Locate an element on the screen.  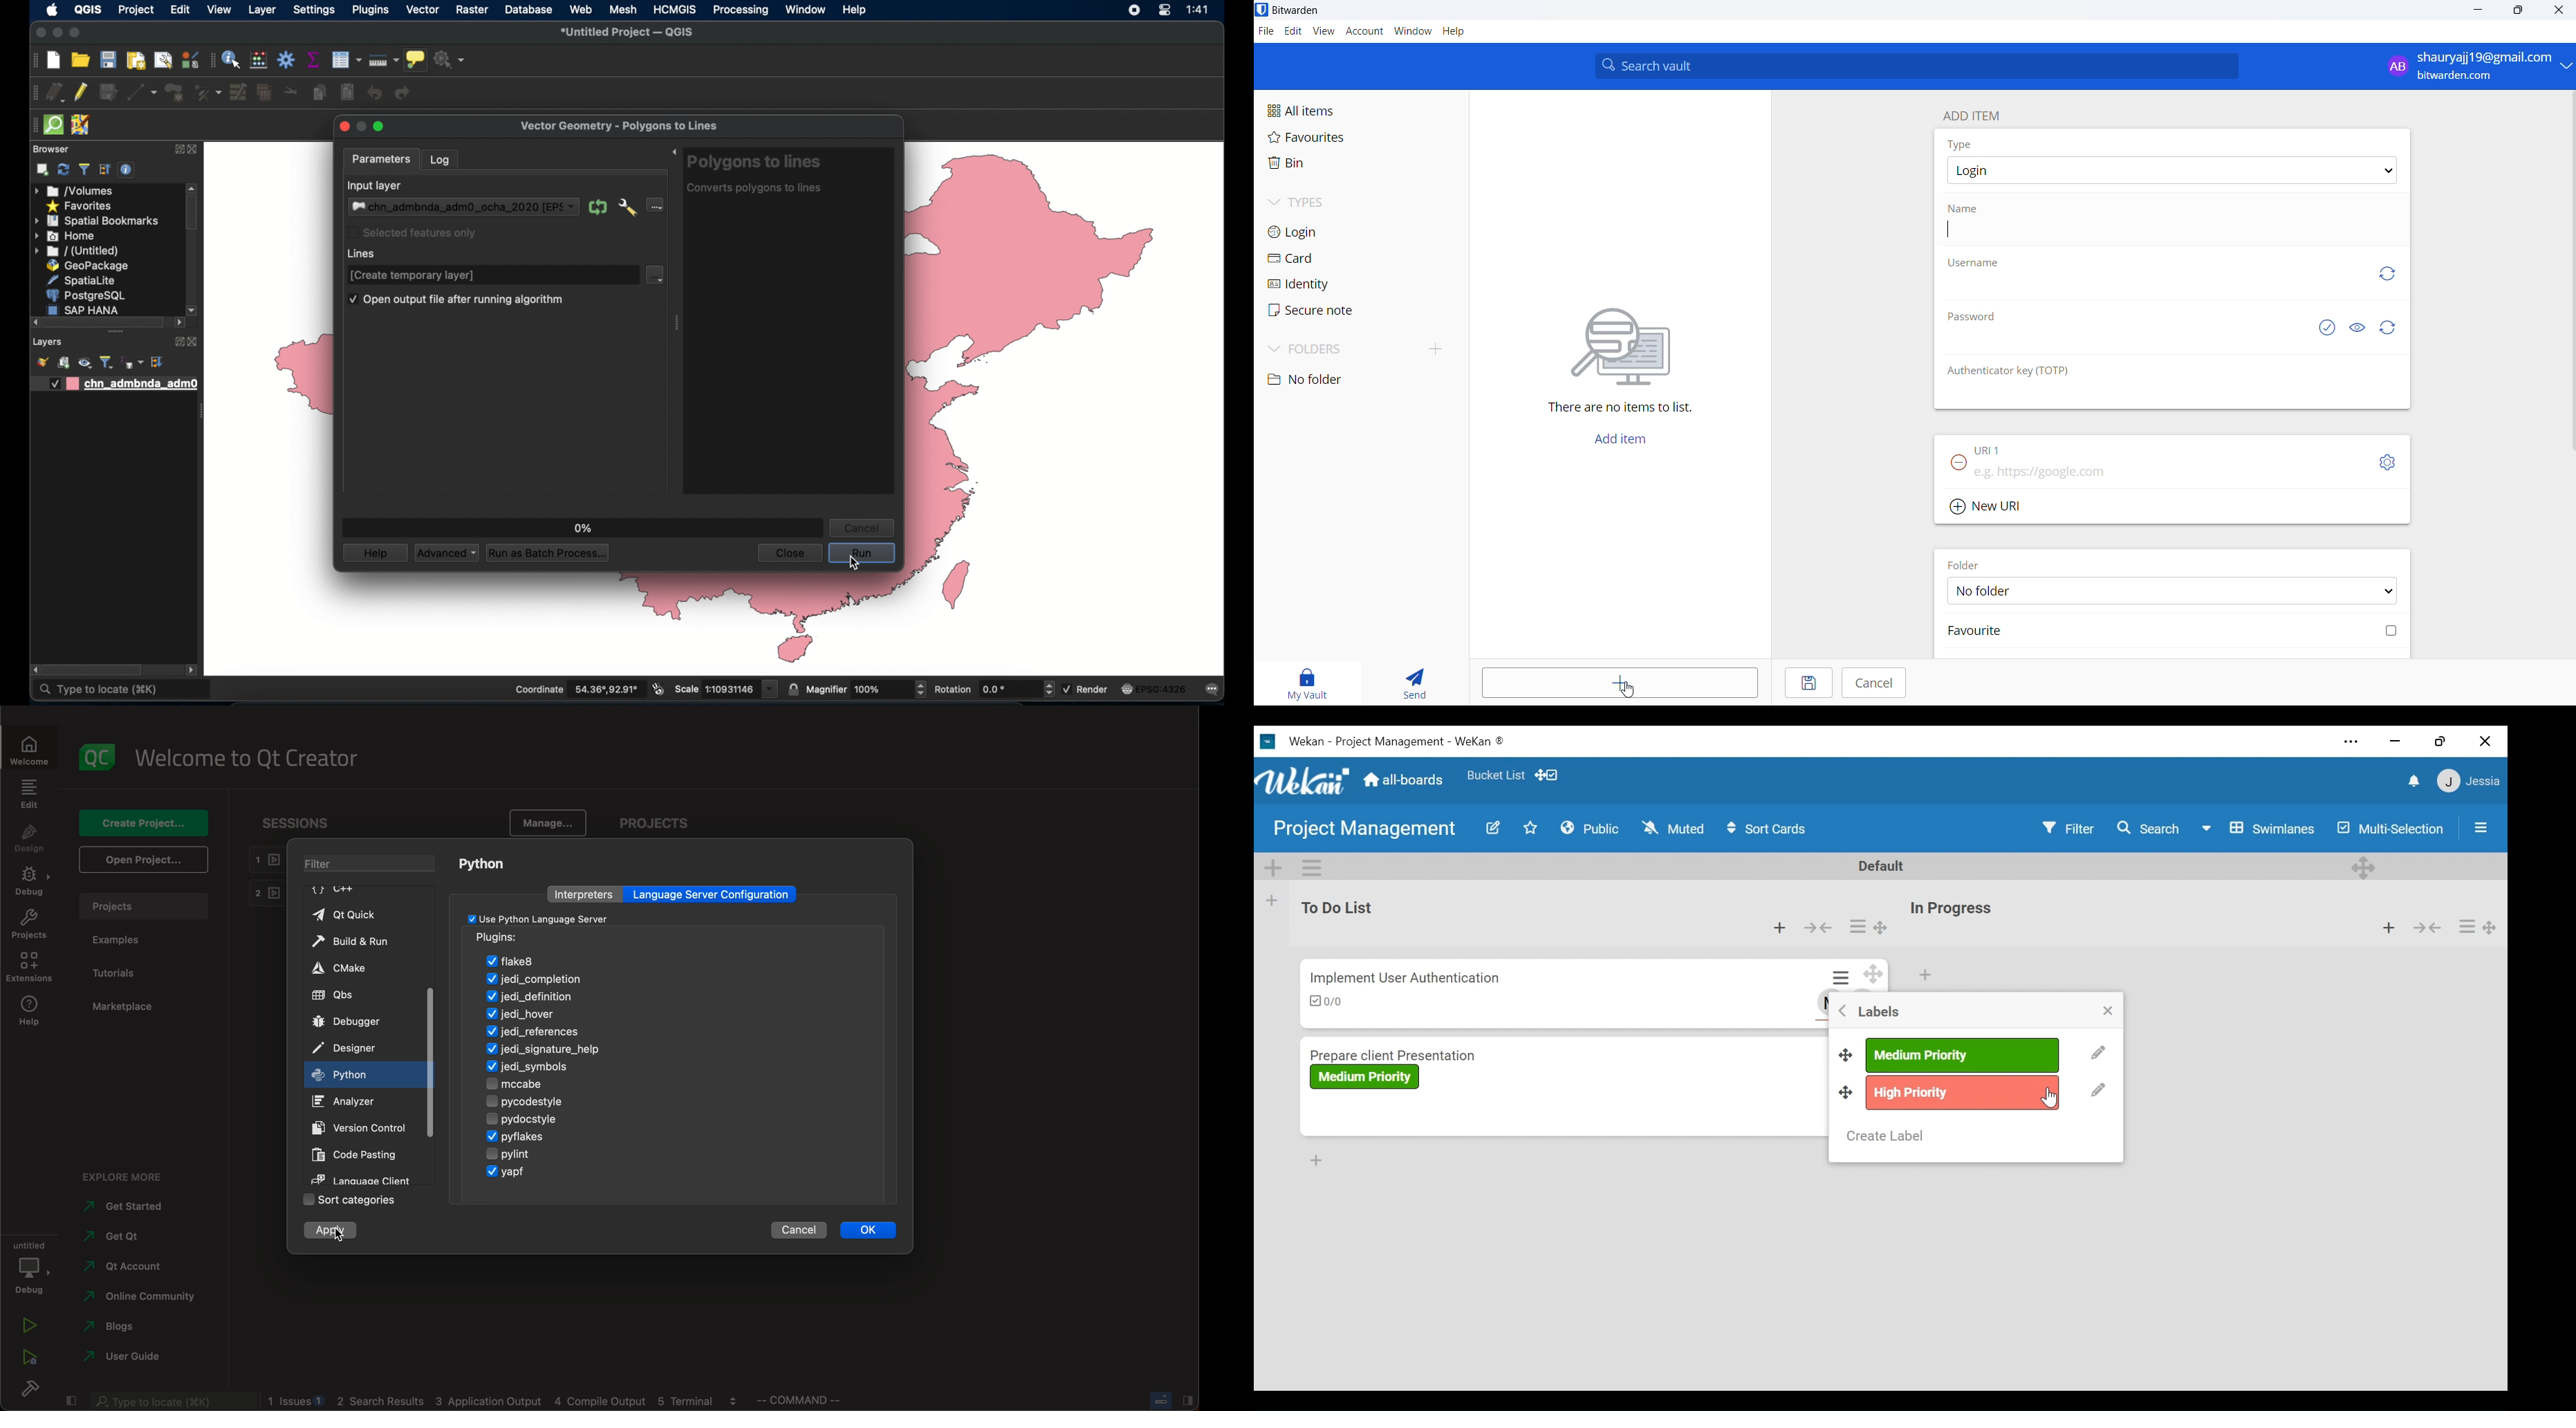
expand all is located at coordinates (105, 170).